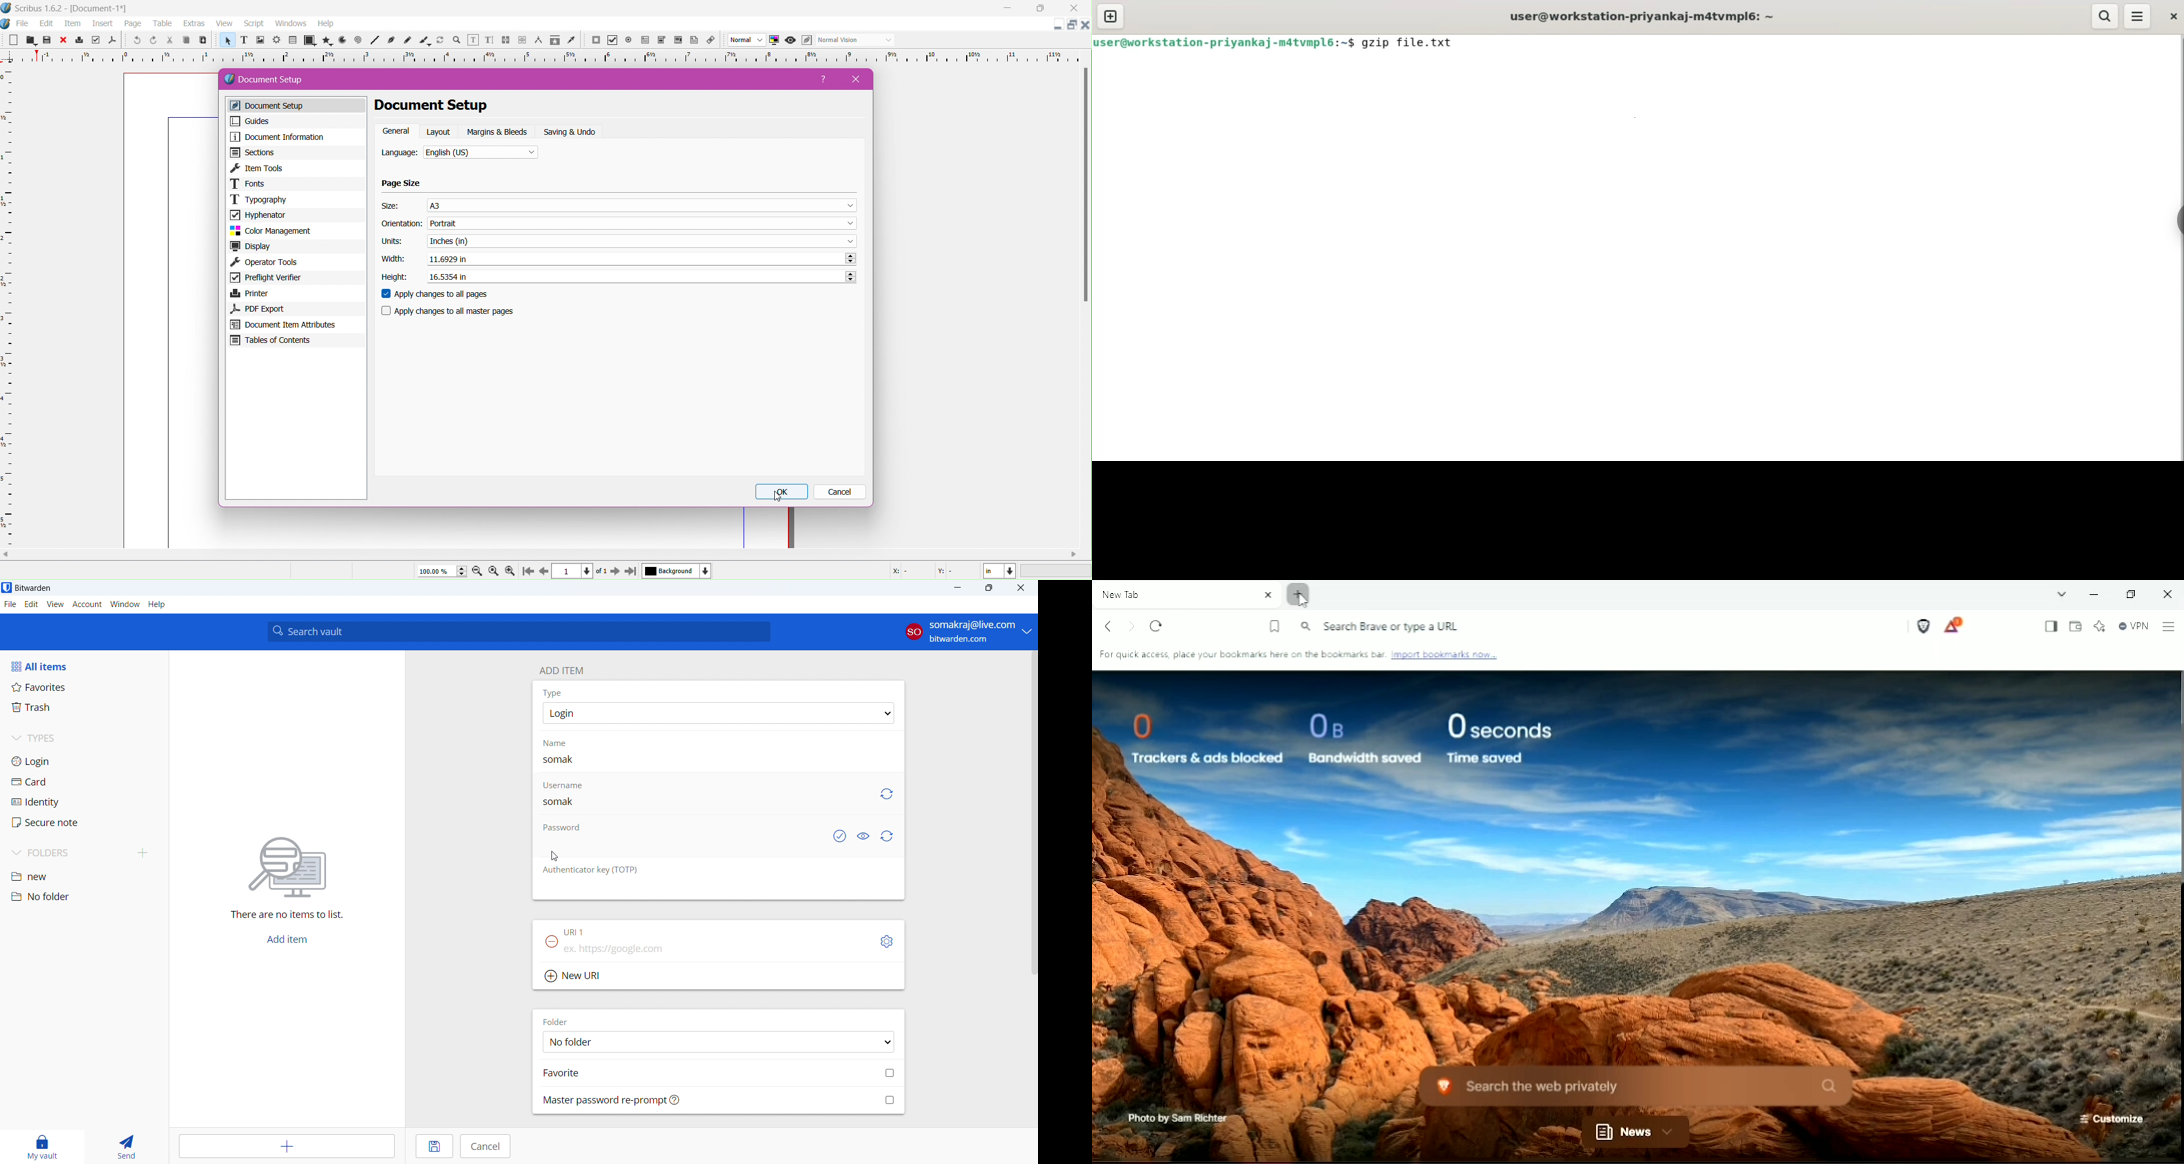 This screenshot has width=2184, height=1176. What do you see at coordinates (441, 41) in the screenshot?
I see `rotate item` at bounding box center [441, 41].